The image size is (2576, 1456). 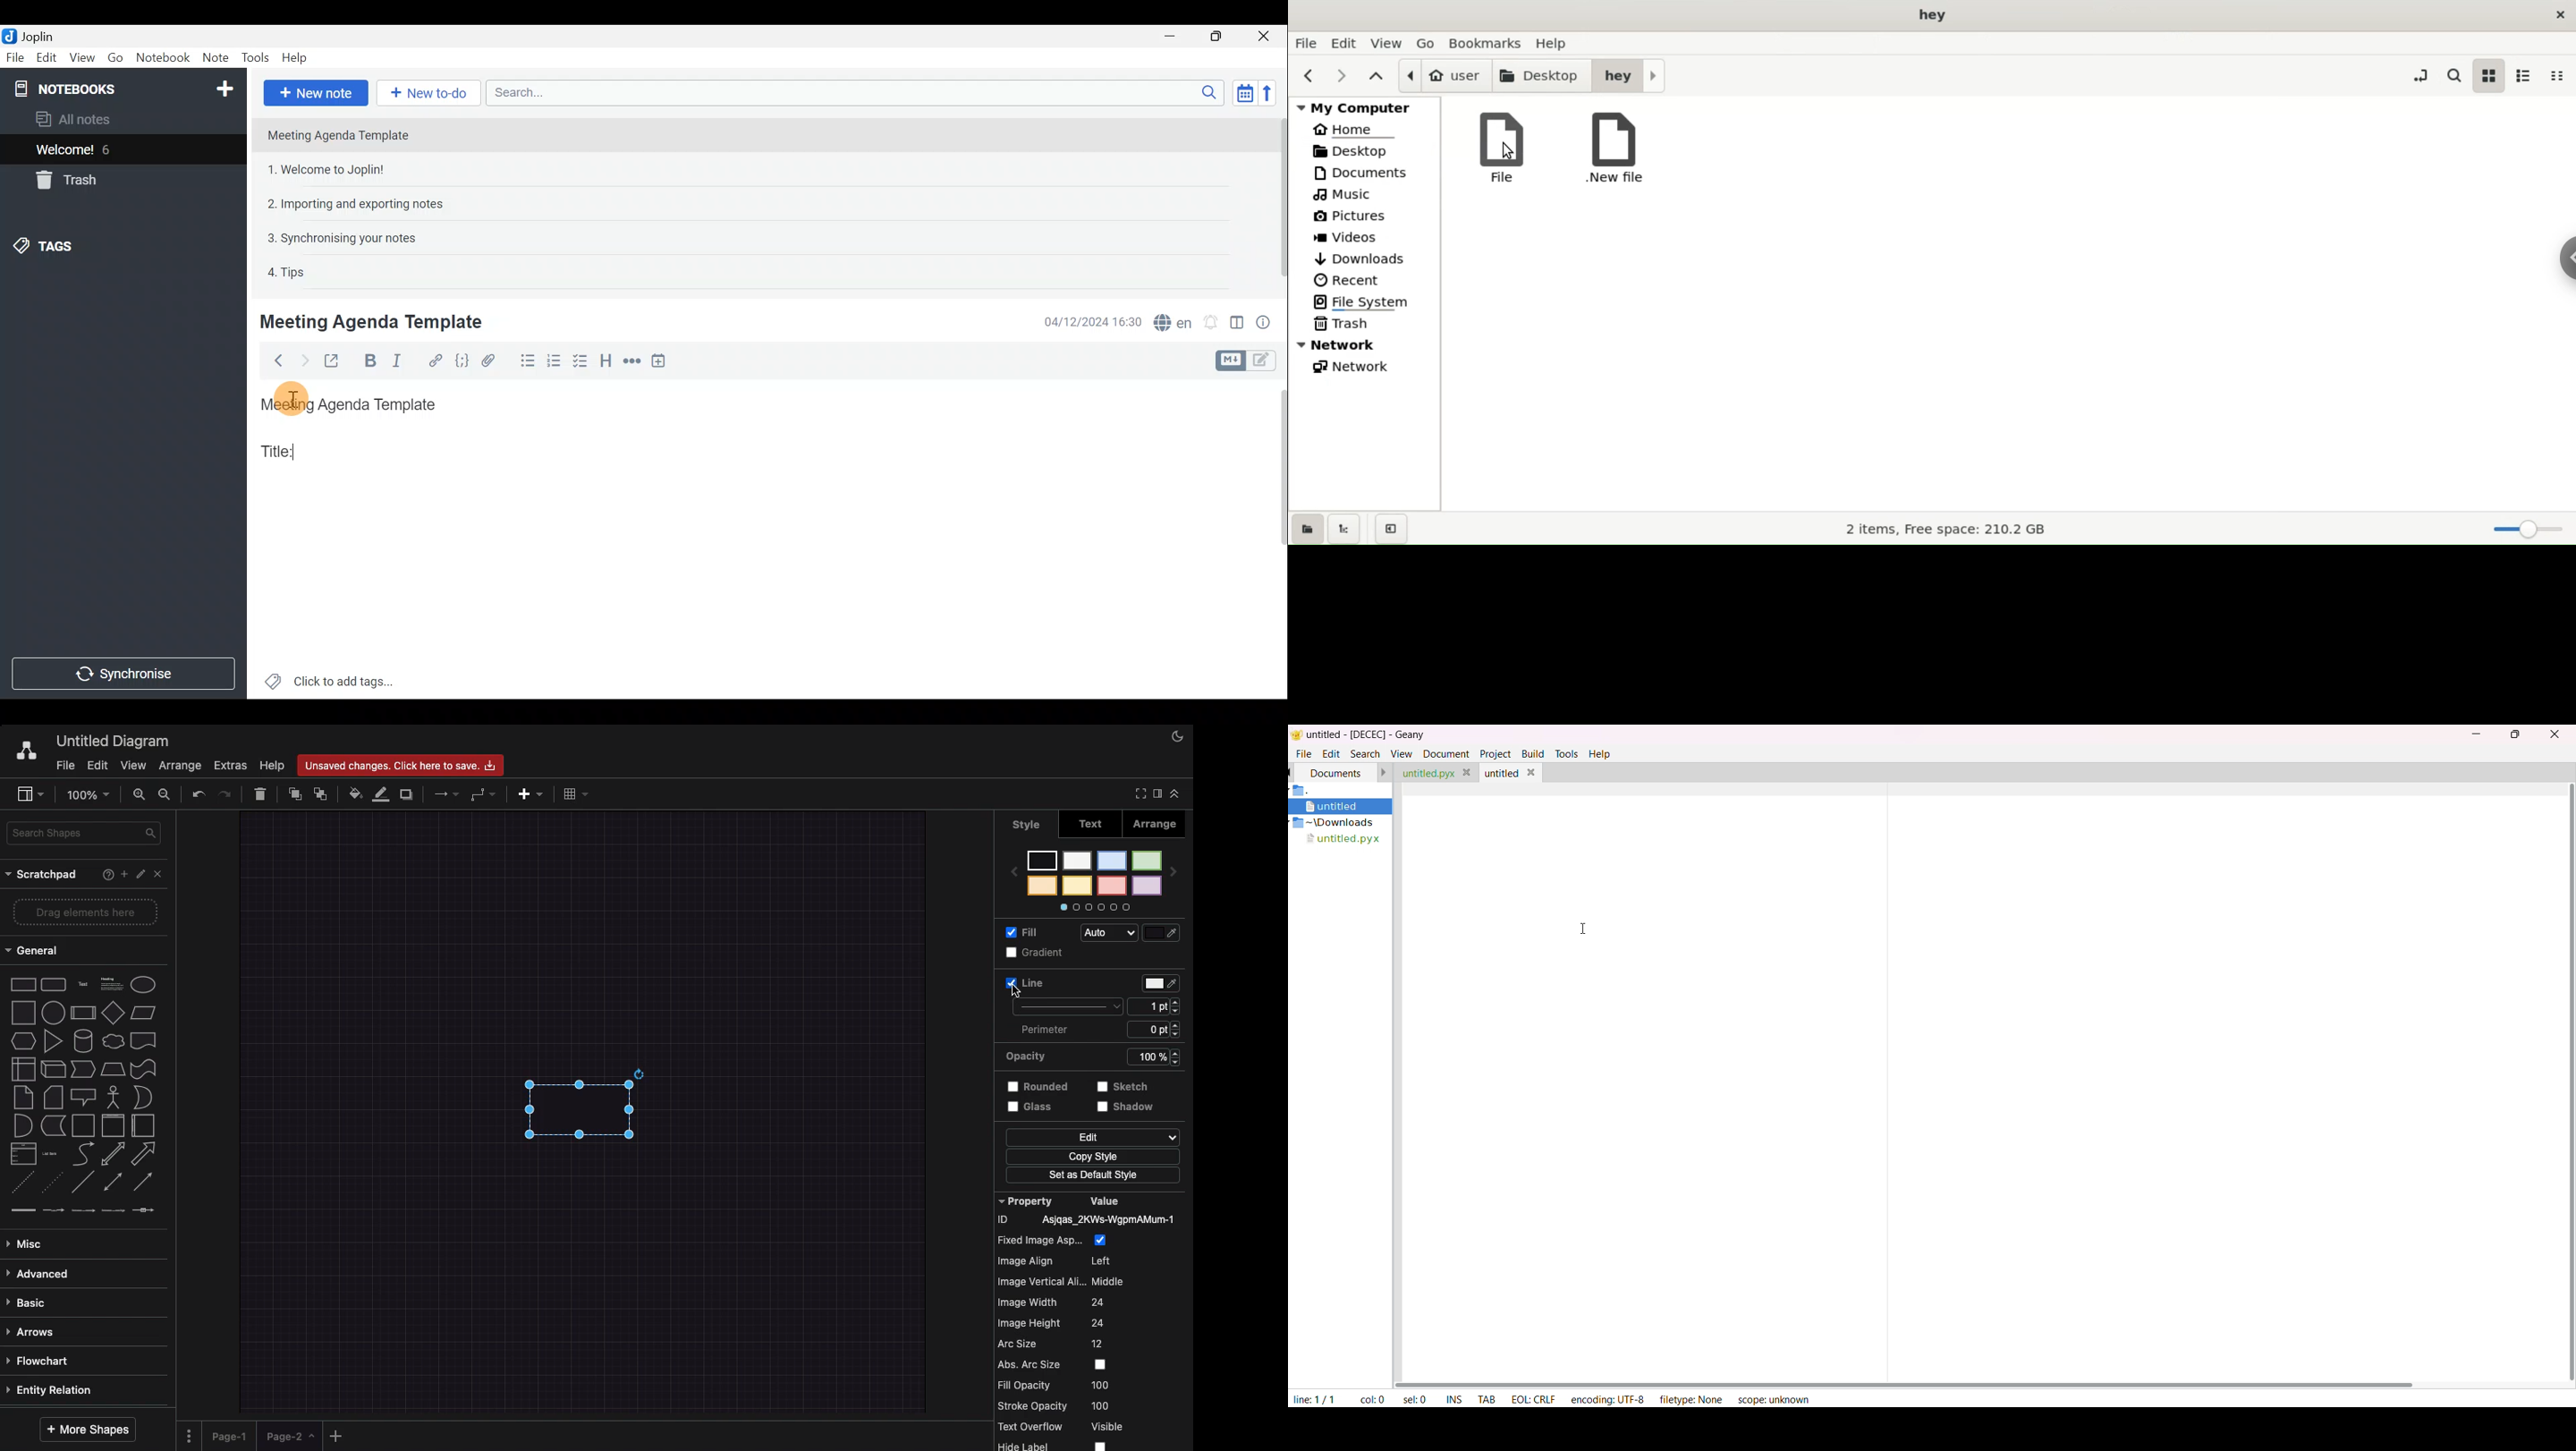 What do you see at coordinates (1163, 983) in the screenshot?
I see `Color` at bounding box center [1163, 983].